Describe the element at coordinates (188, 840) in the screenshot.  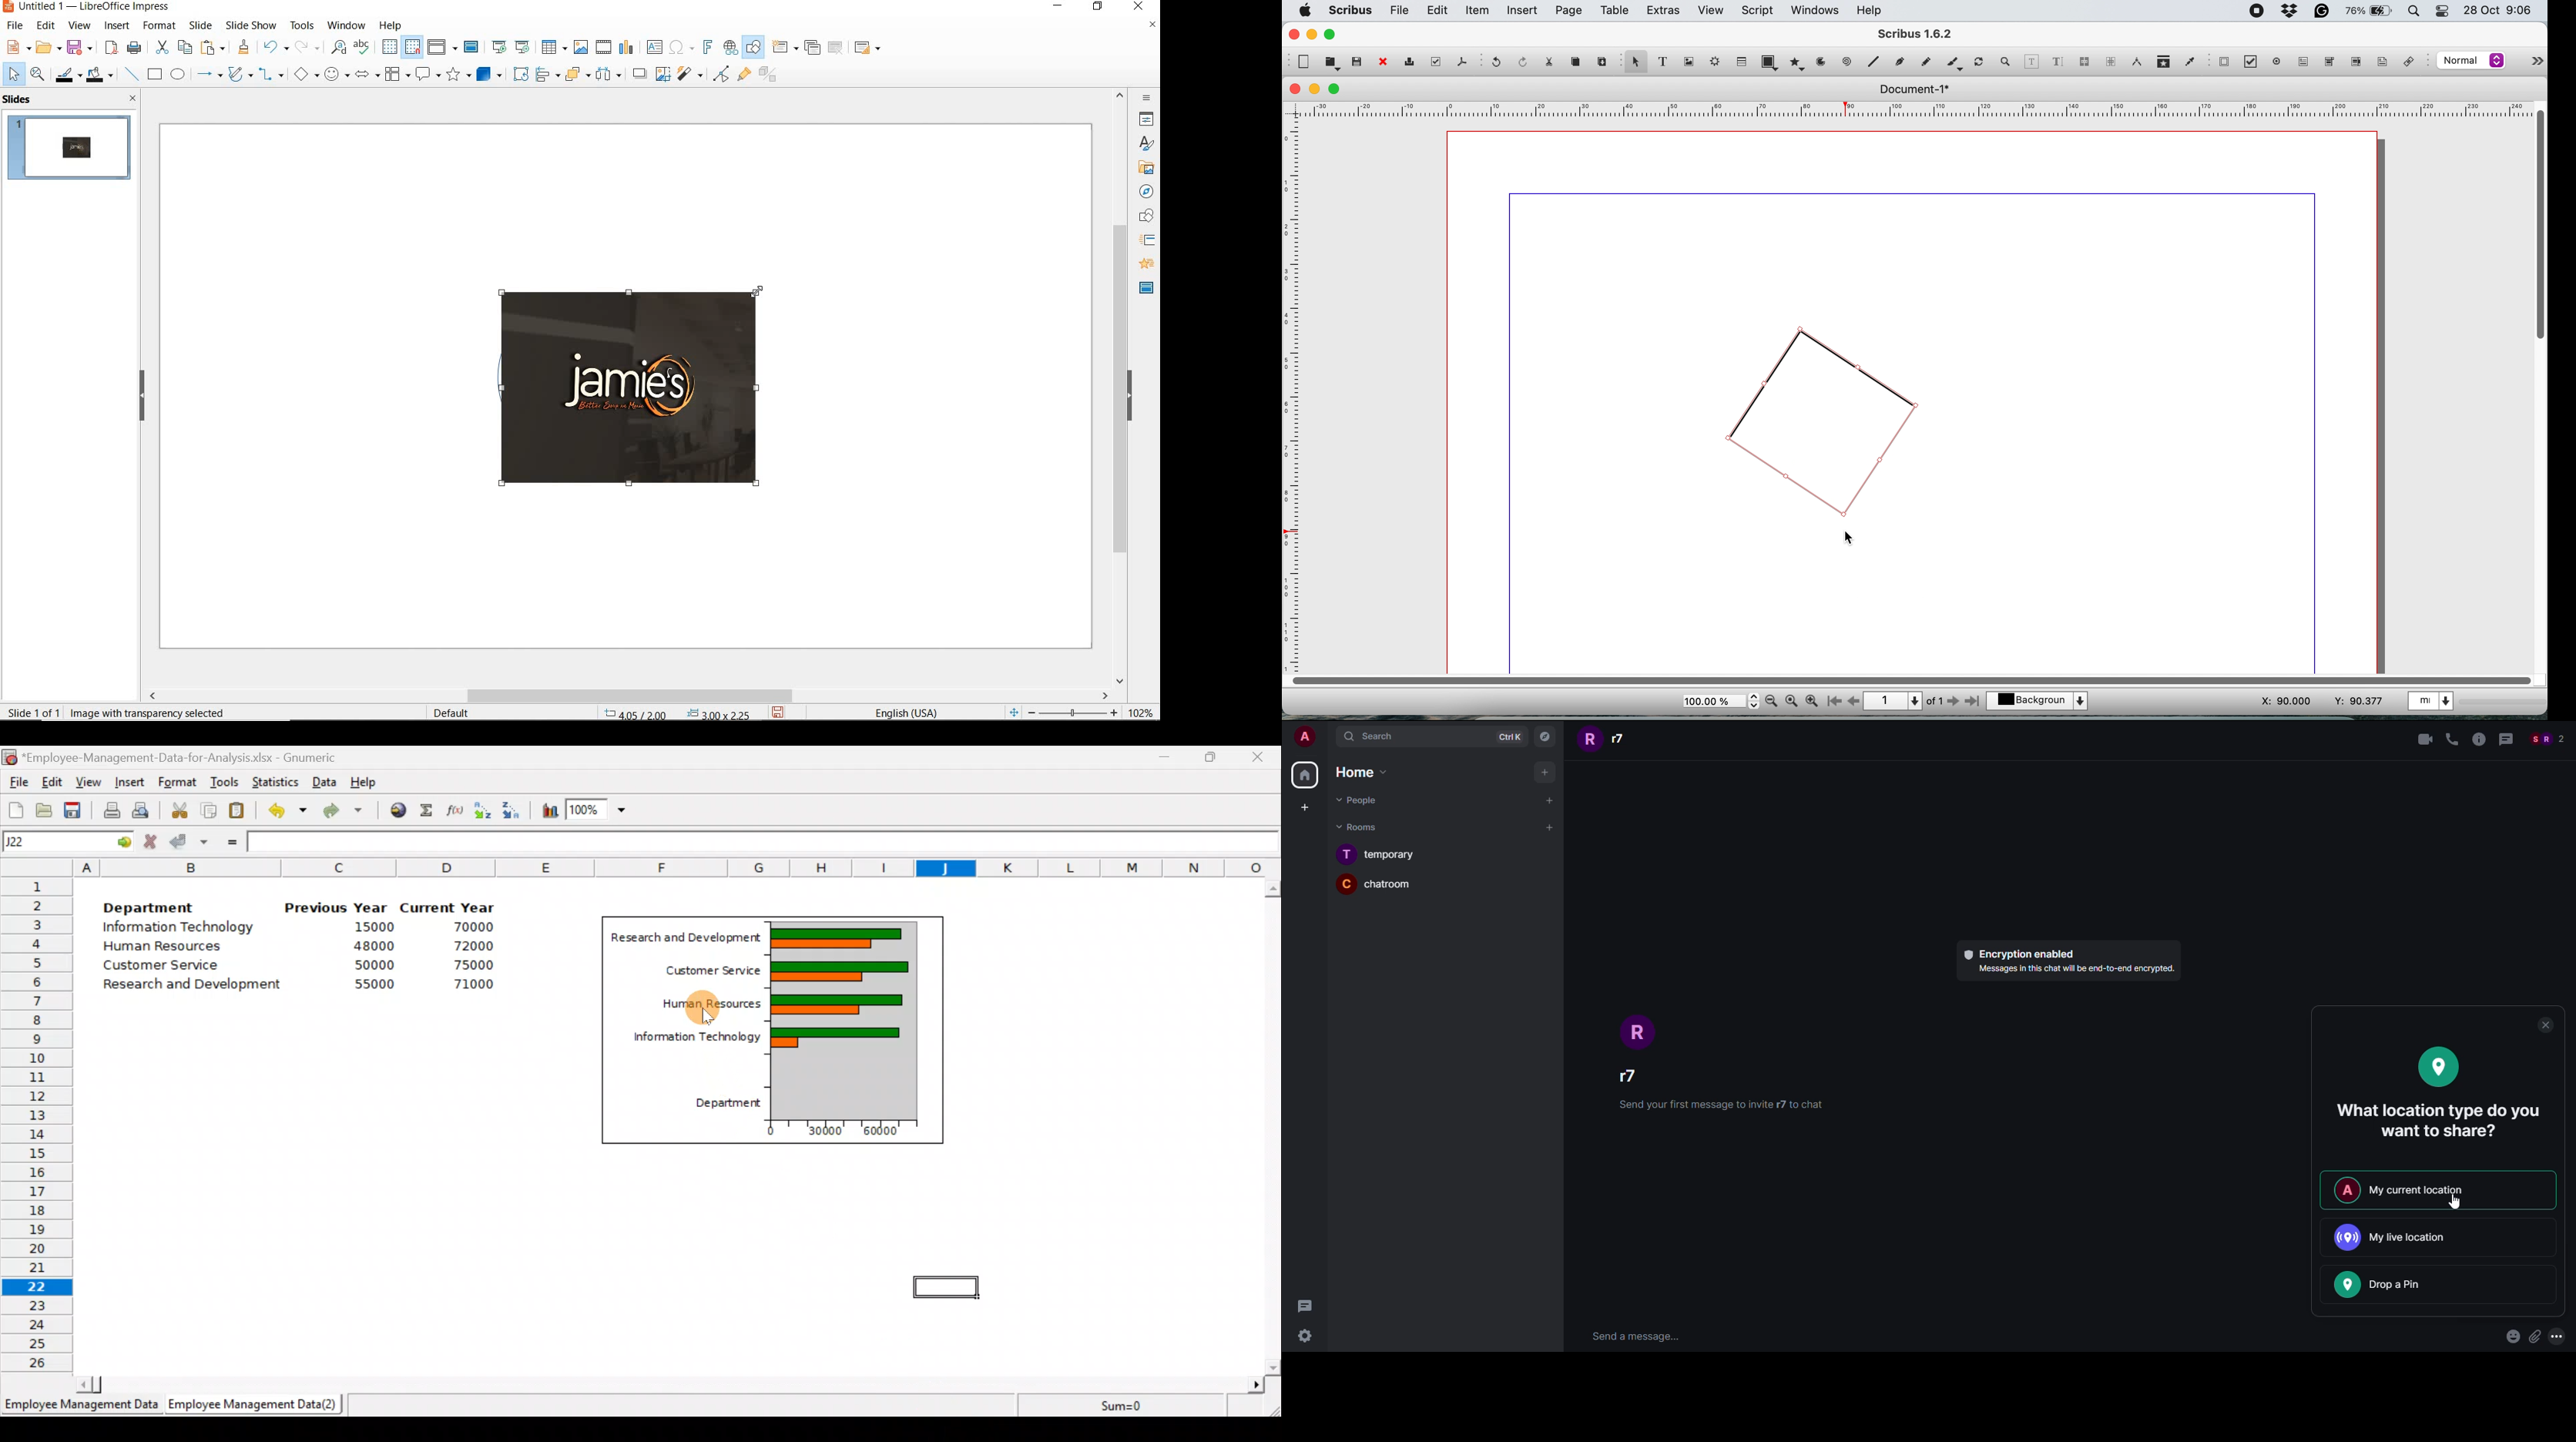
I see `Accept change` at that location.